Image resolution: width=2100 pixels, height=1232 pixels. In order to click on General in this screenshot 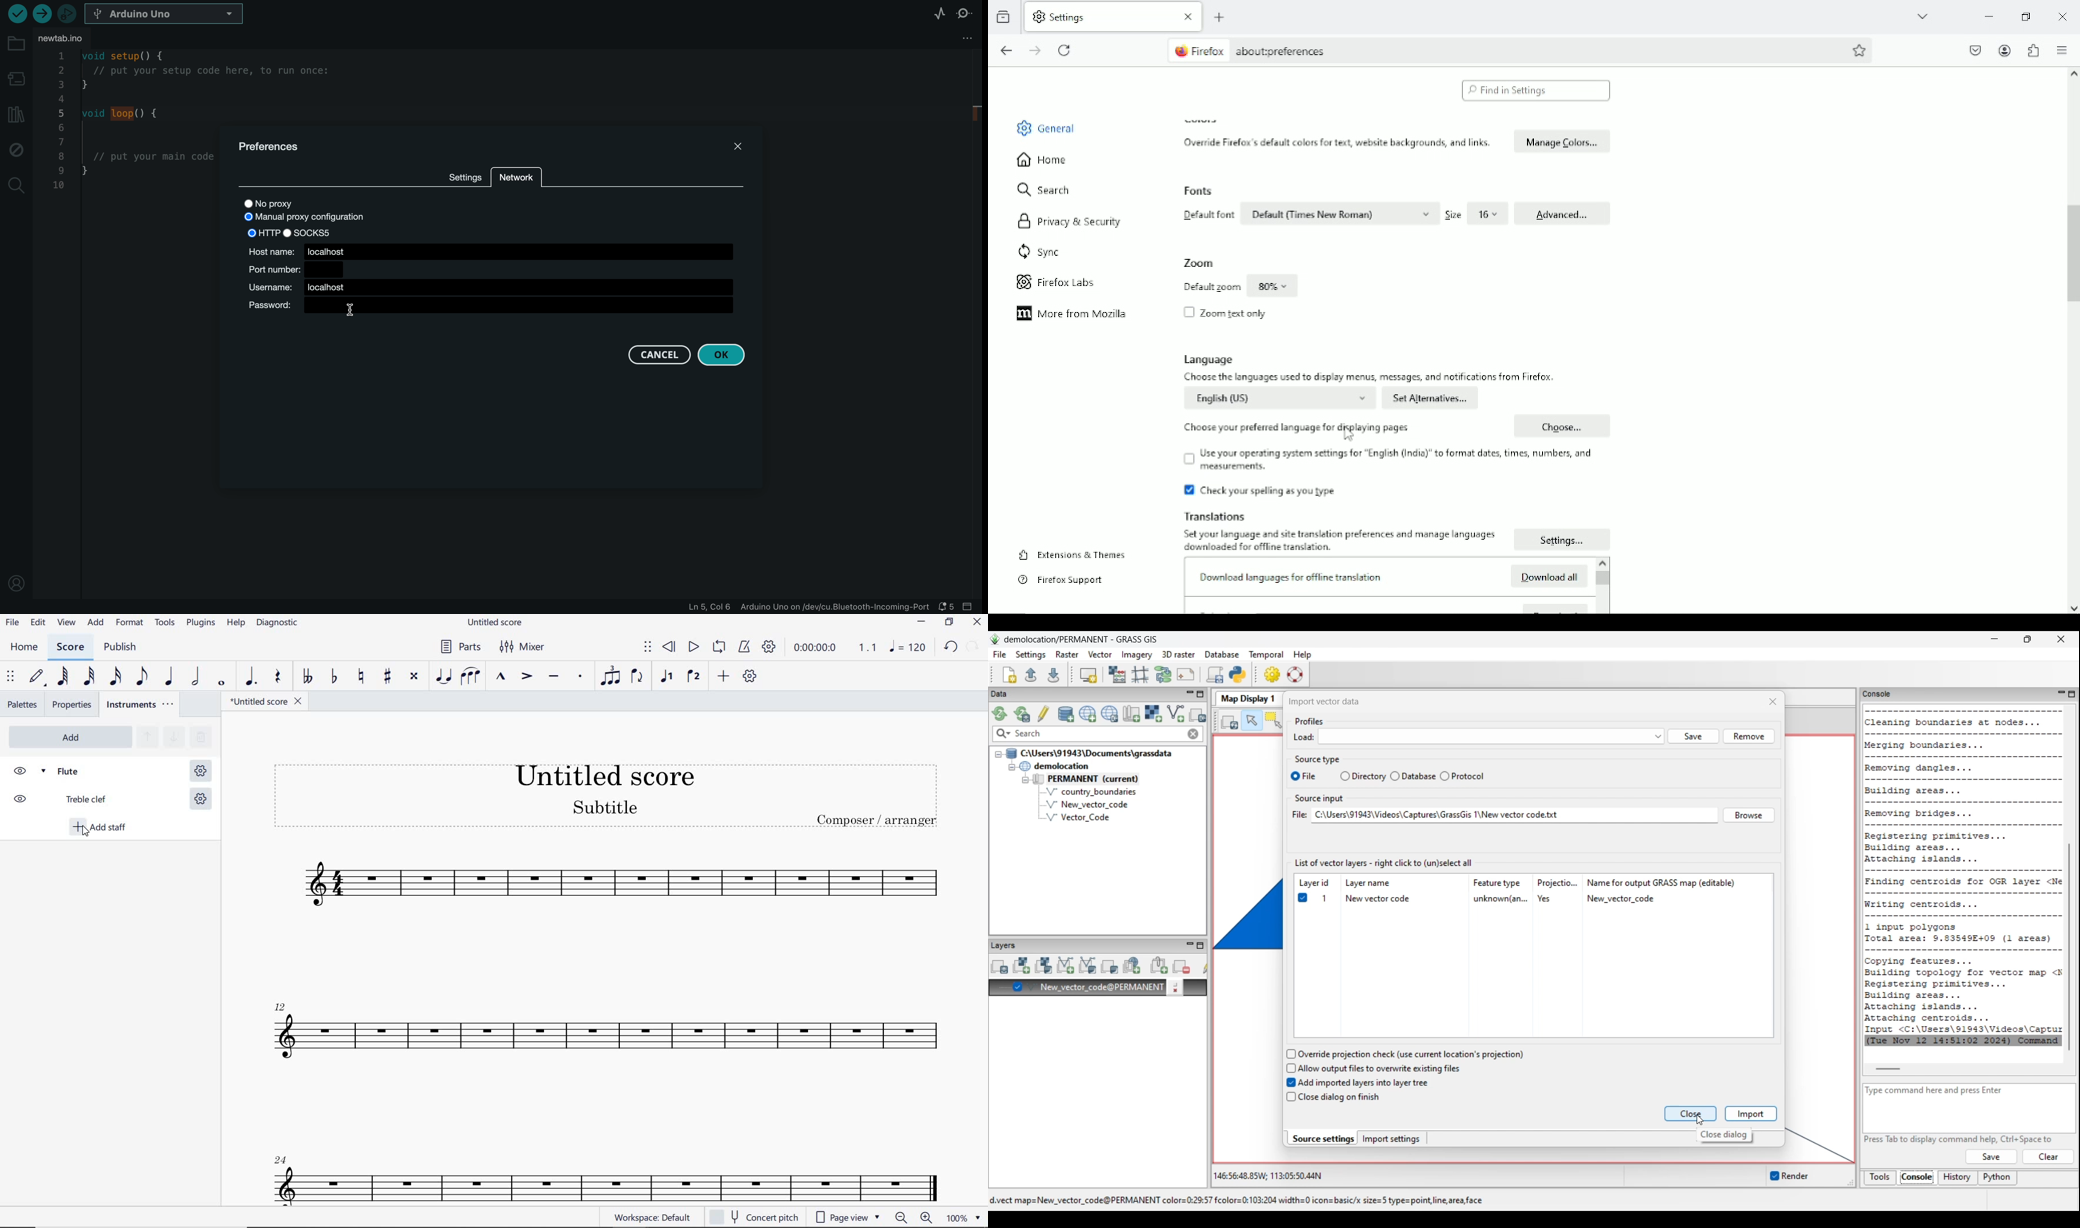, I will do `click(1058, 129)`.